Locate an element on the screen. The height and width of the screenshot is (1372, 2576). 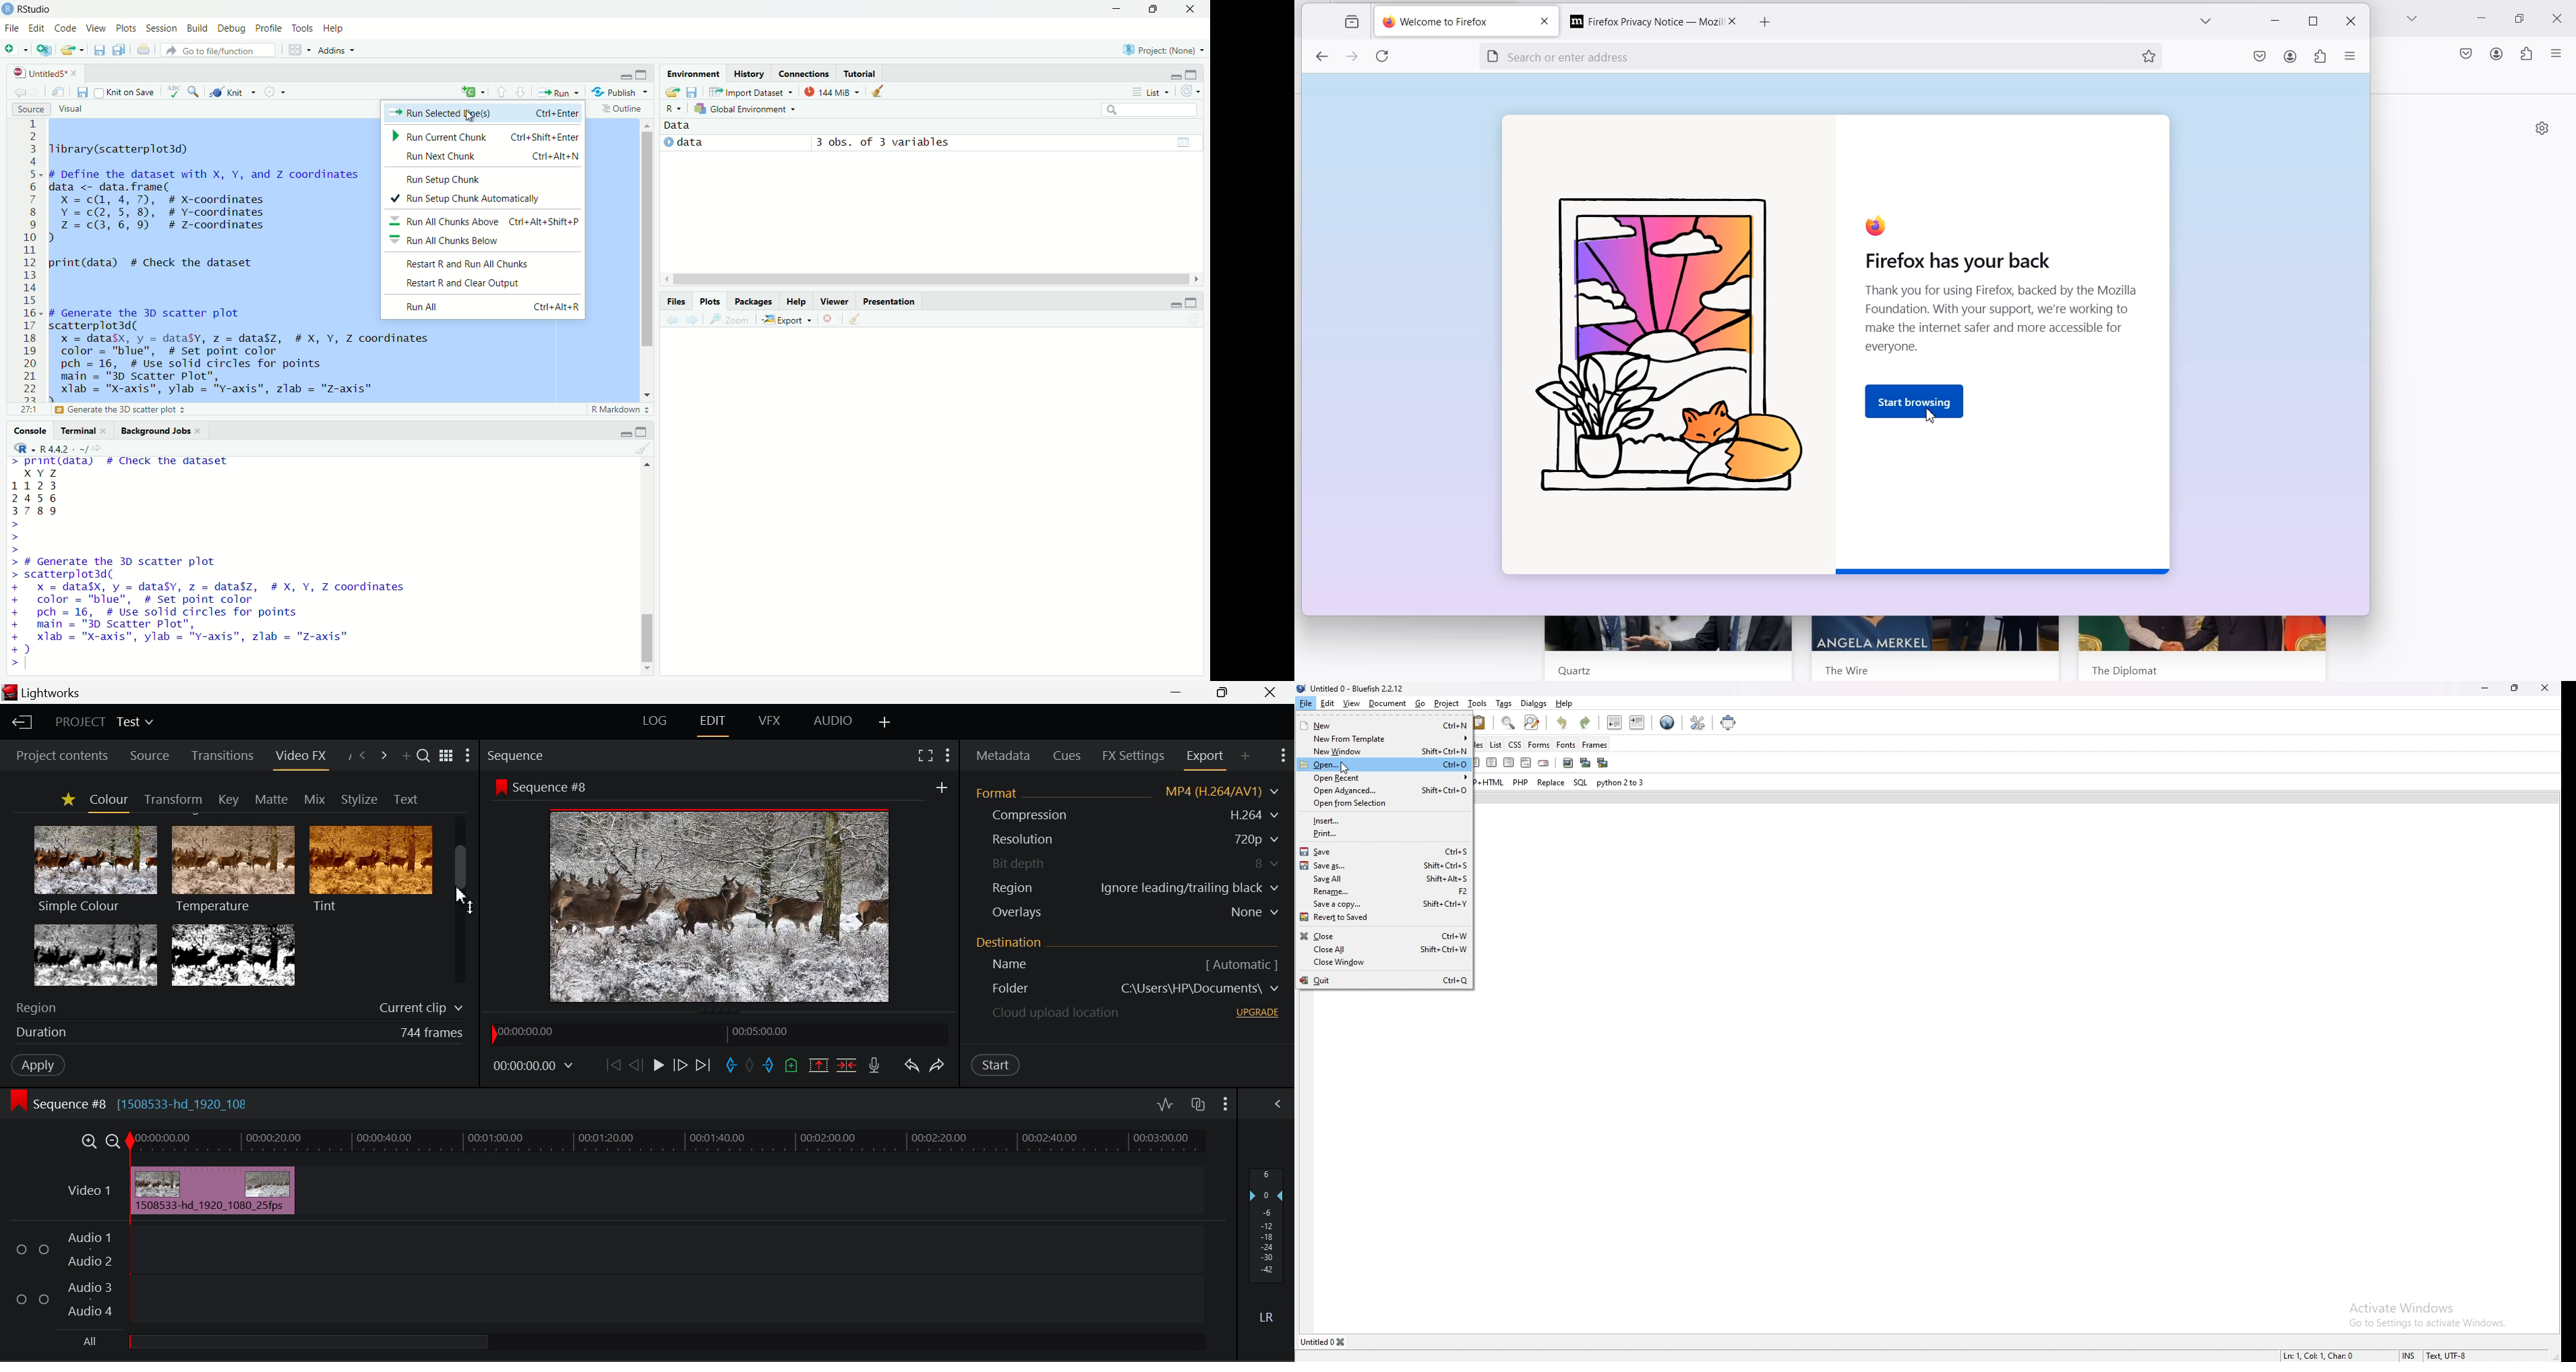
scrollbar is located at coordinates (647, 254).